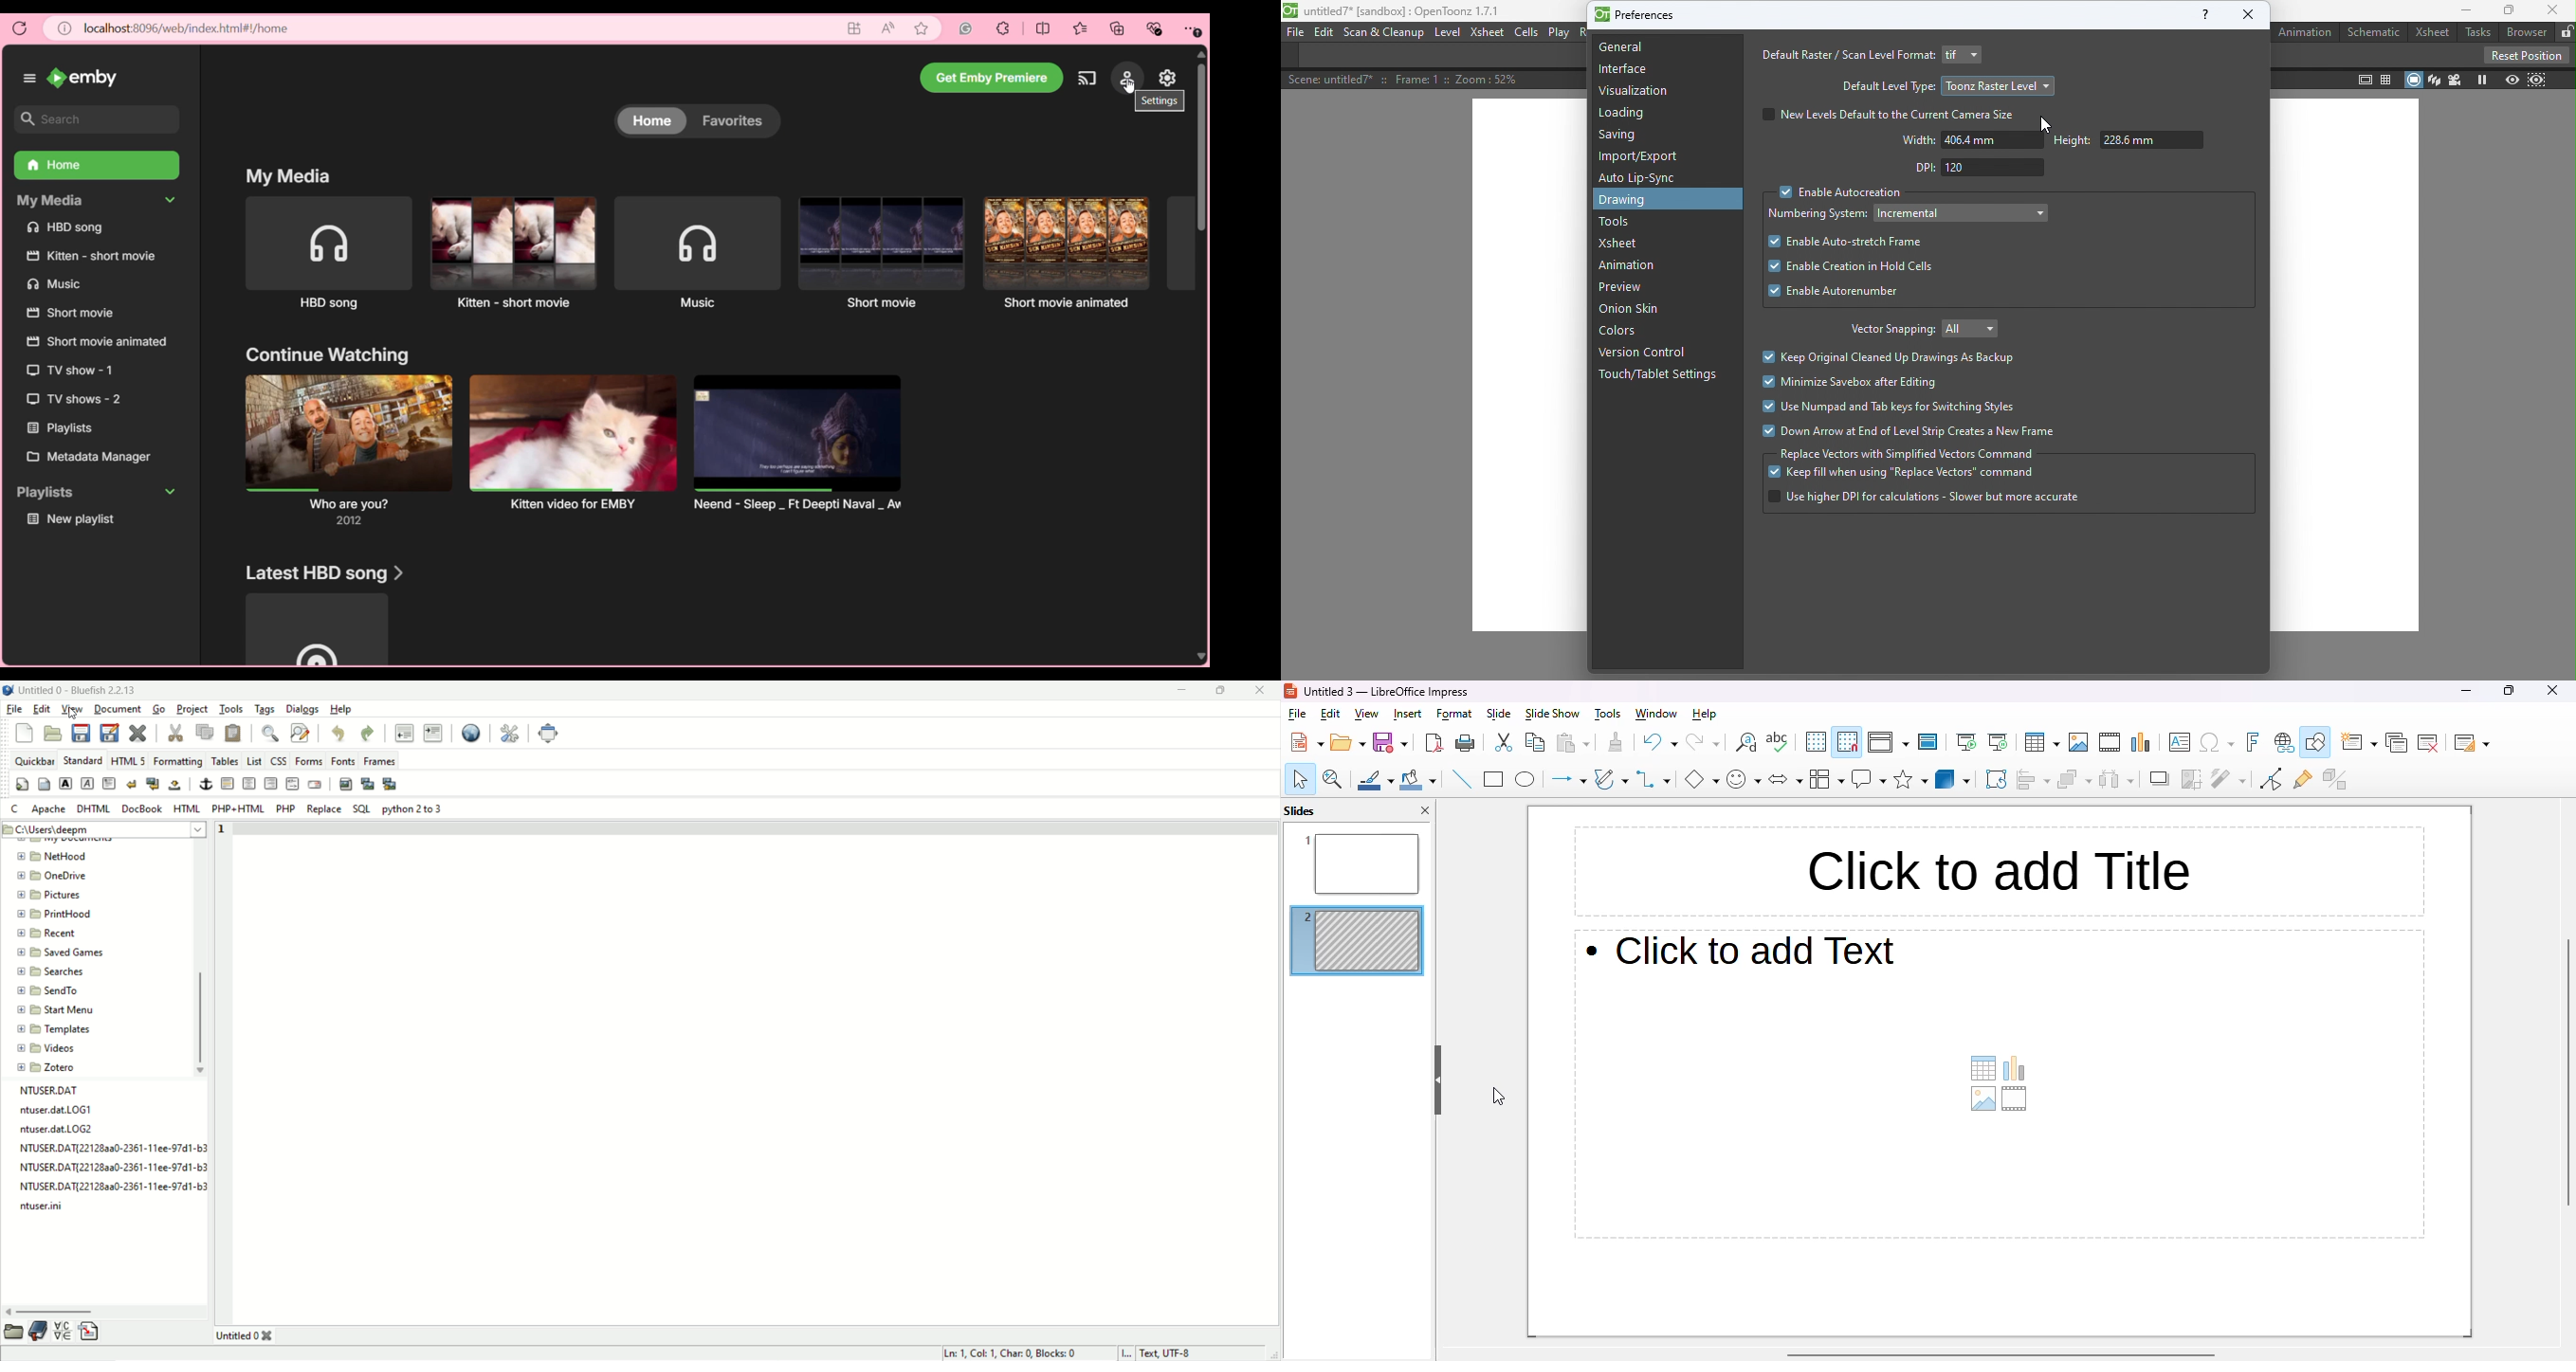 The height and width of the screenshot is (1372, 2576). Describe the element at coordinates (1982, 1069) in the screenshot. I see `table` at that location.